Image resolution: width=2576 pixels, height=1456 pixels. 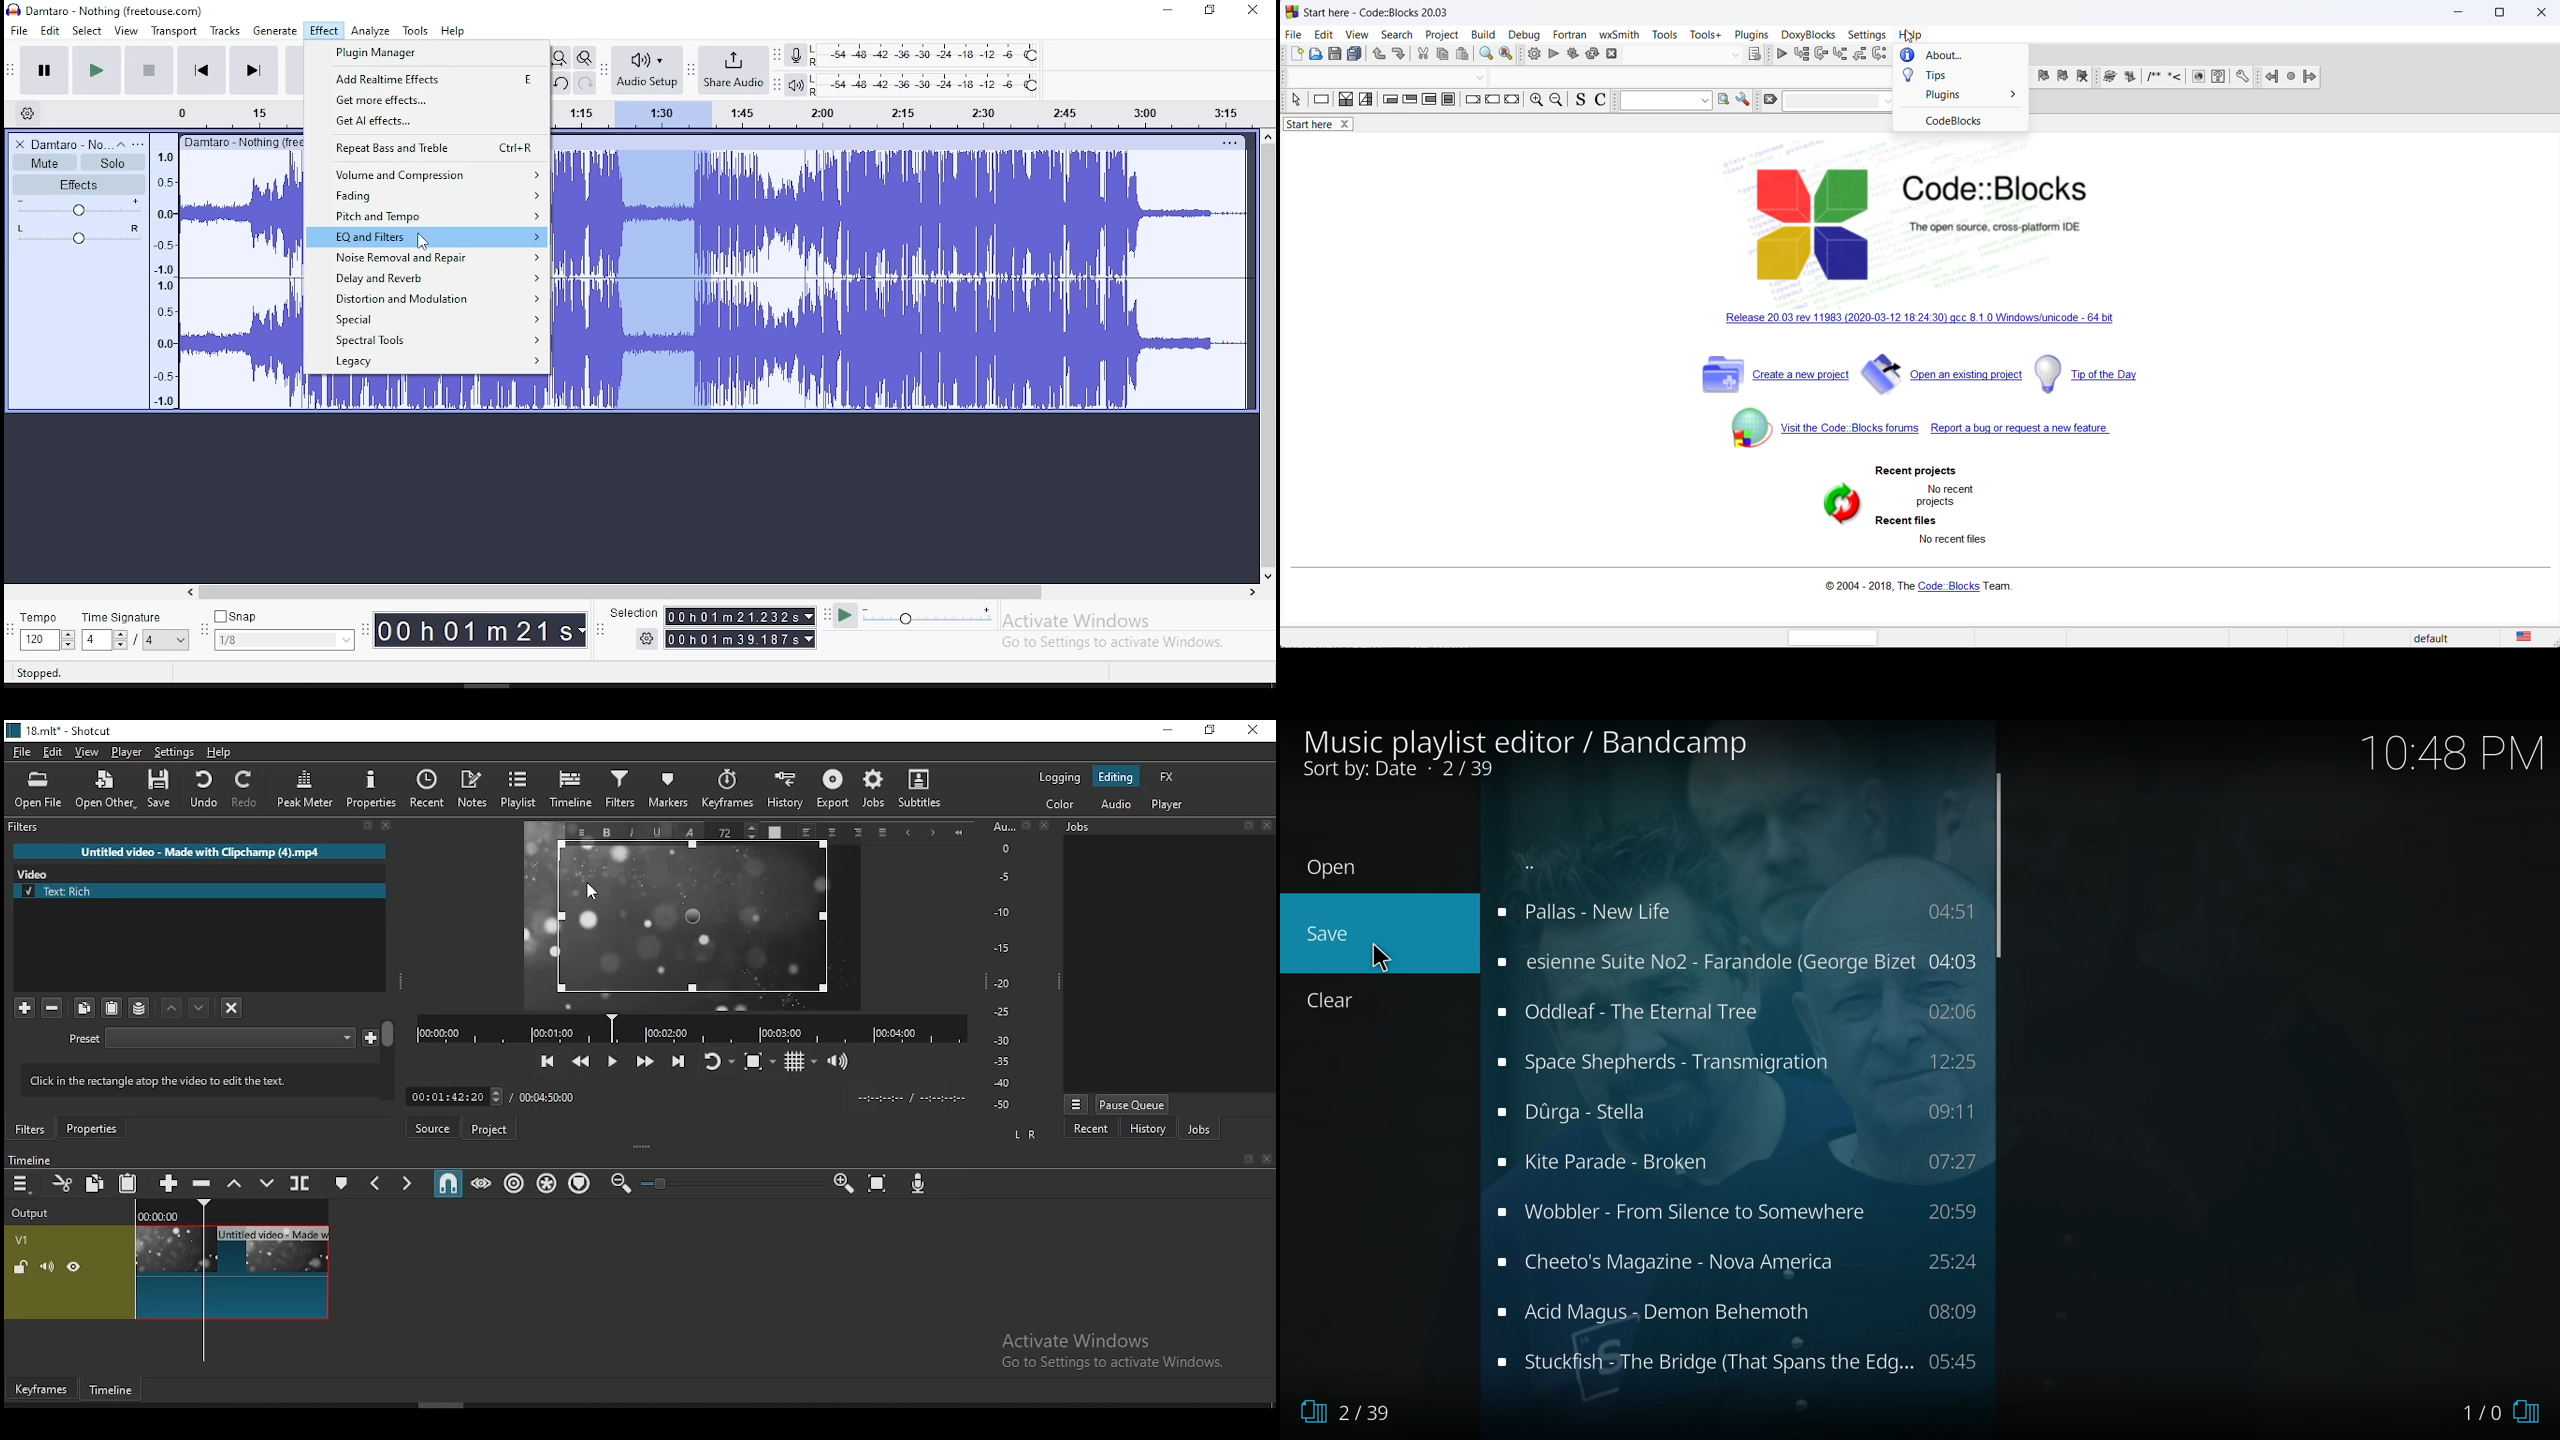 What do you see at coordinates (1738, 1163) in the screenshot?
I see `song` at bounding box center [1738, 1163].